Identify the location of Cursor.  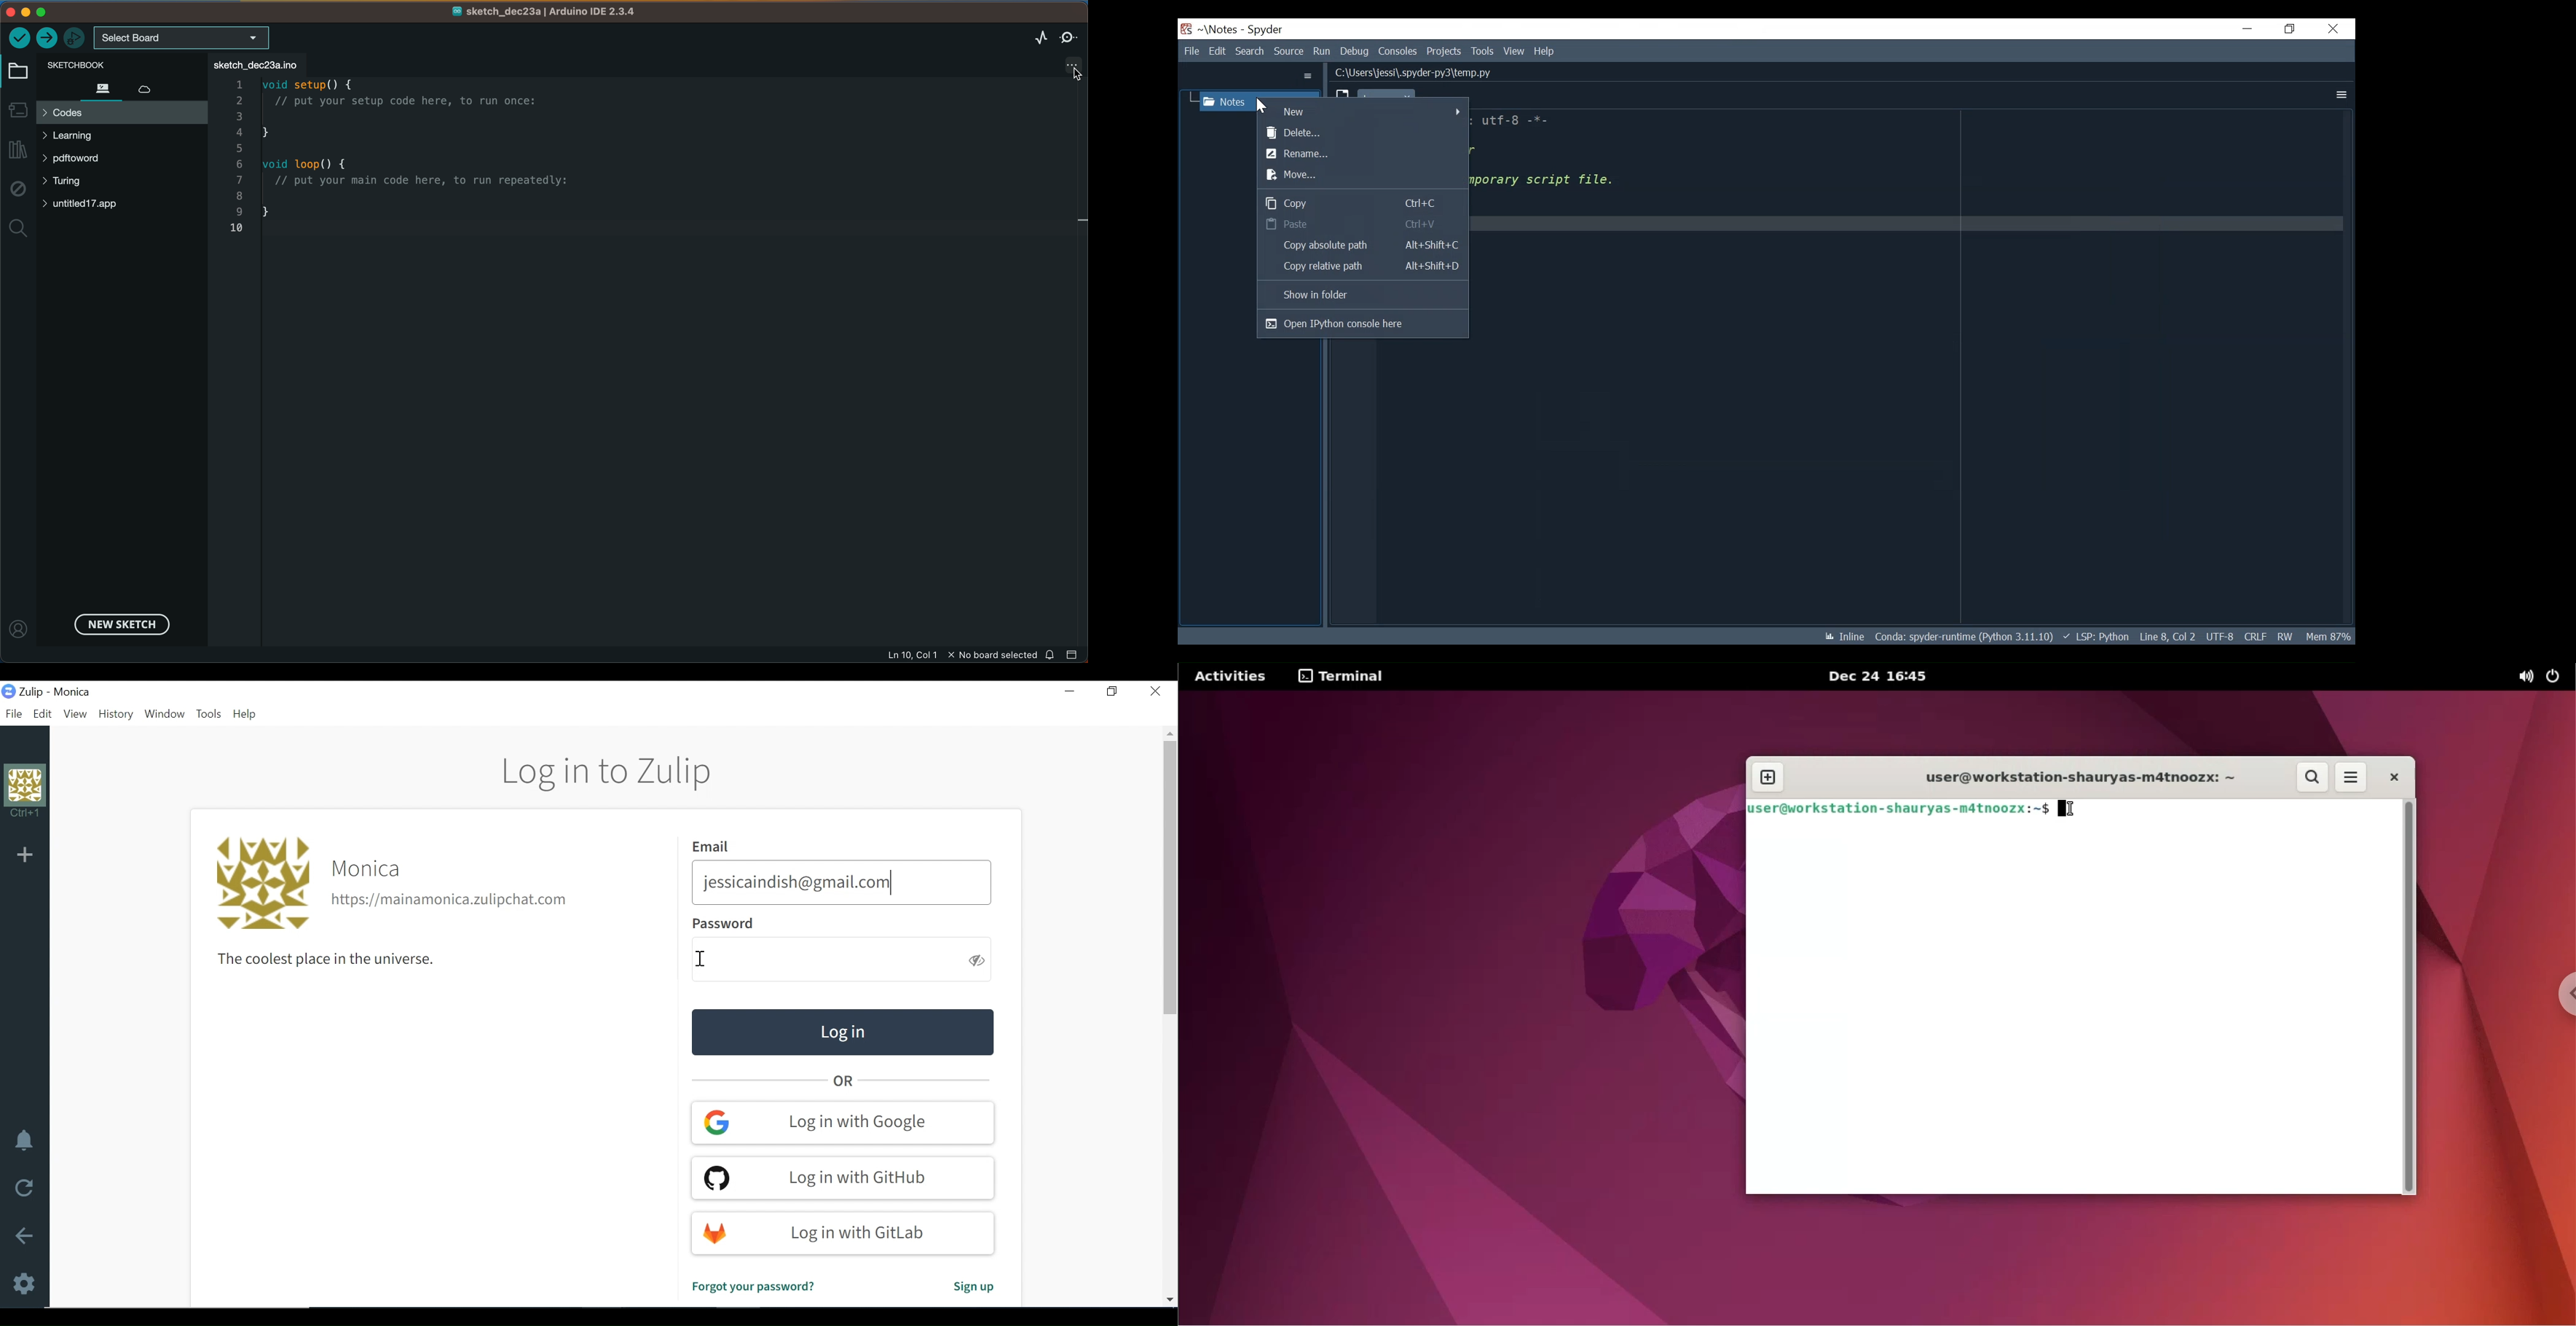
(1261, 104).